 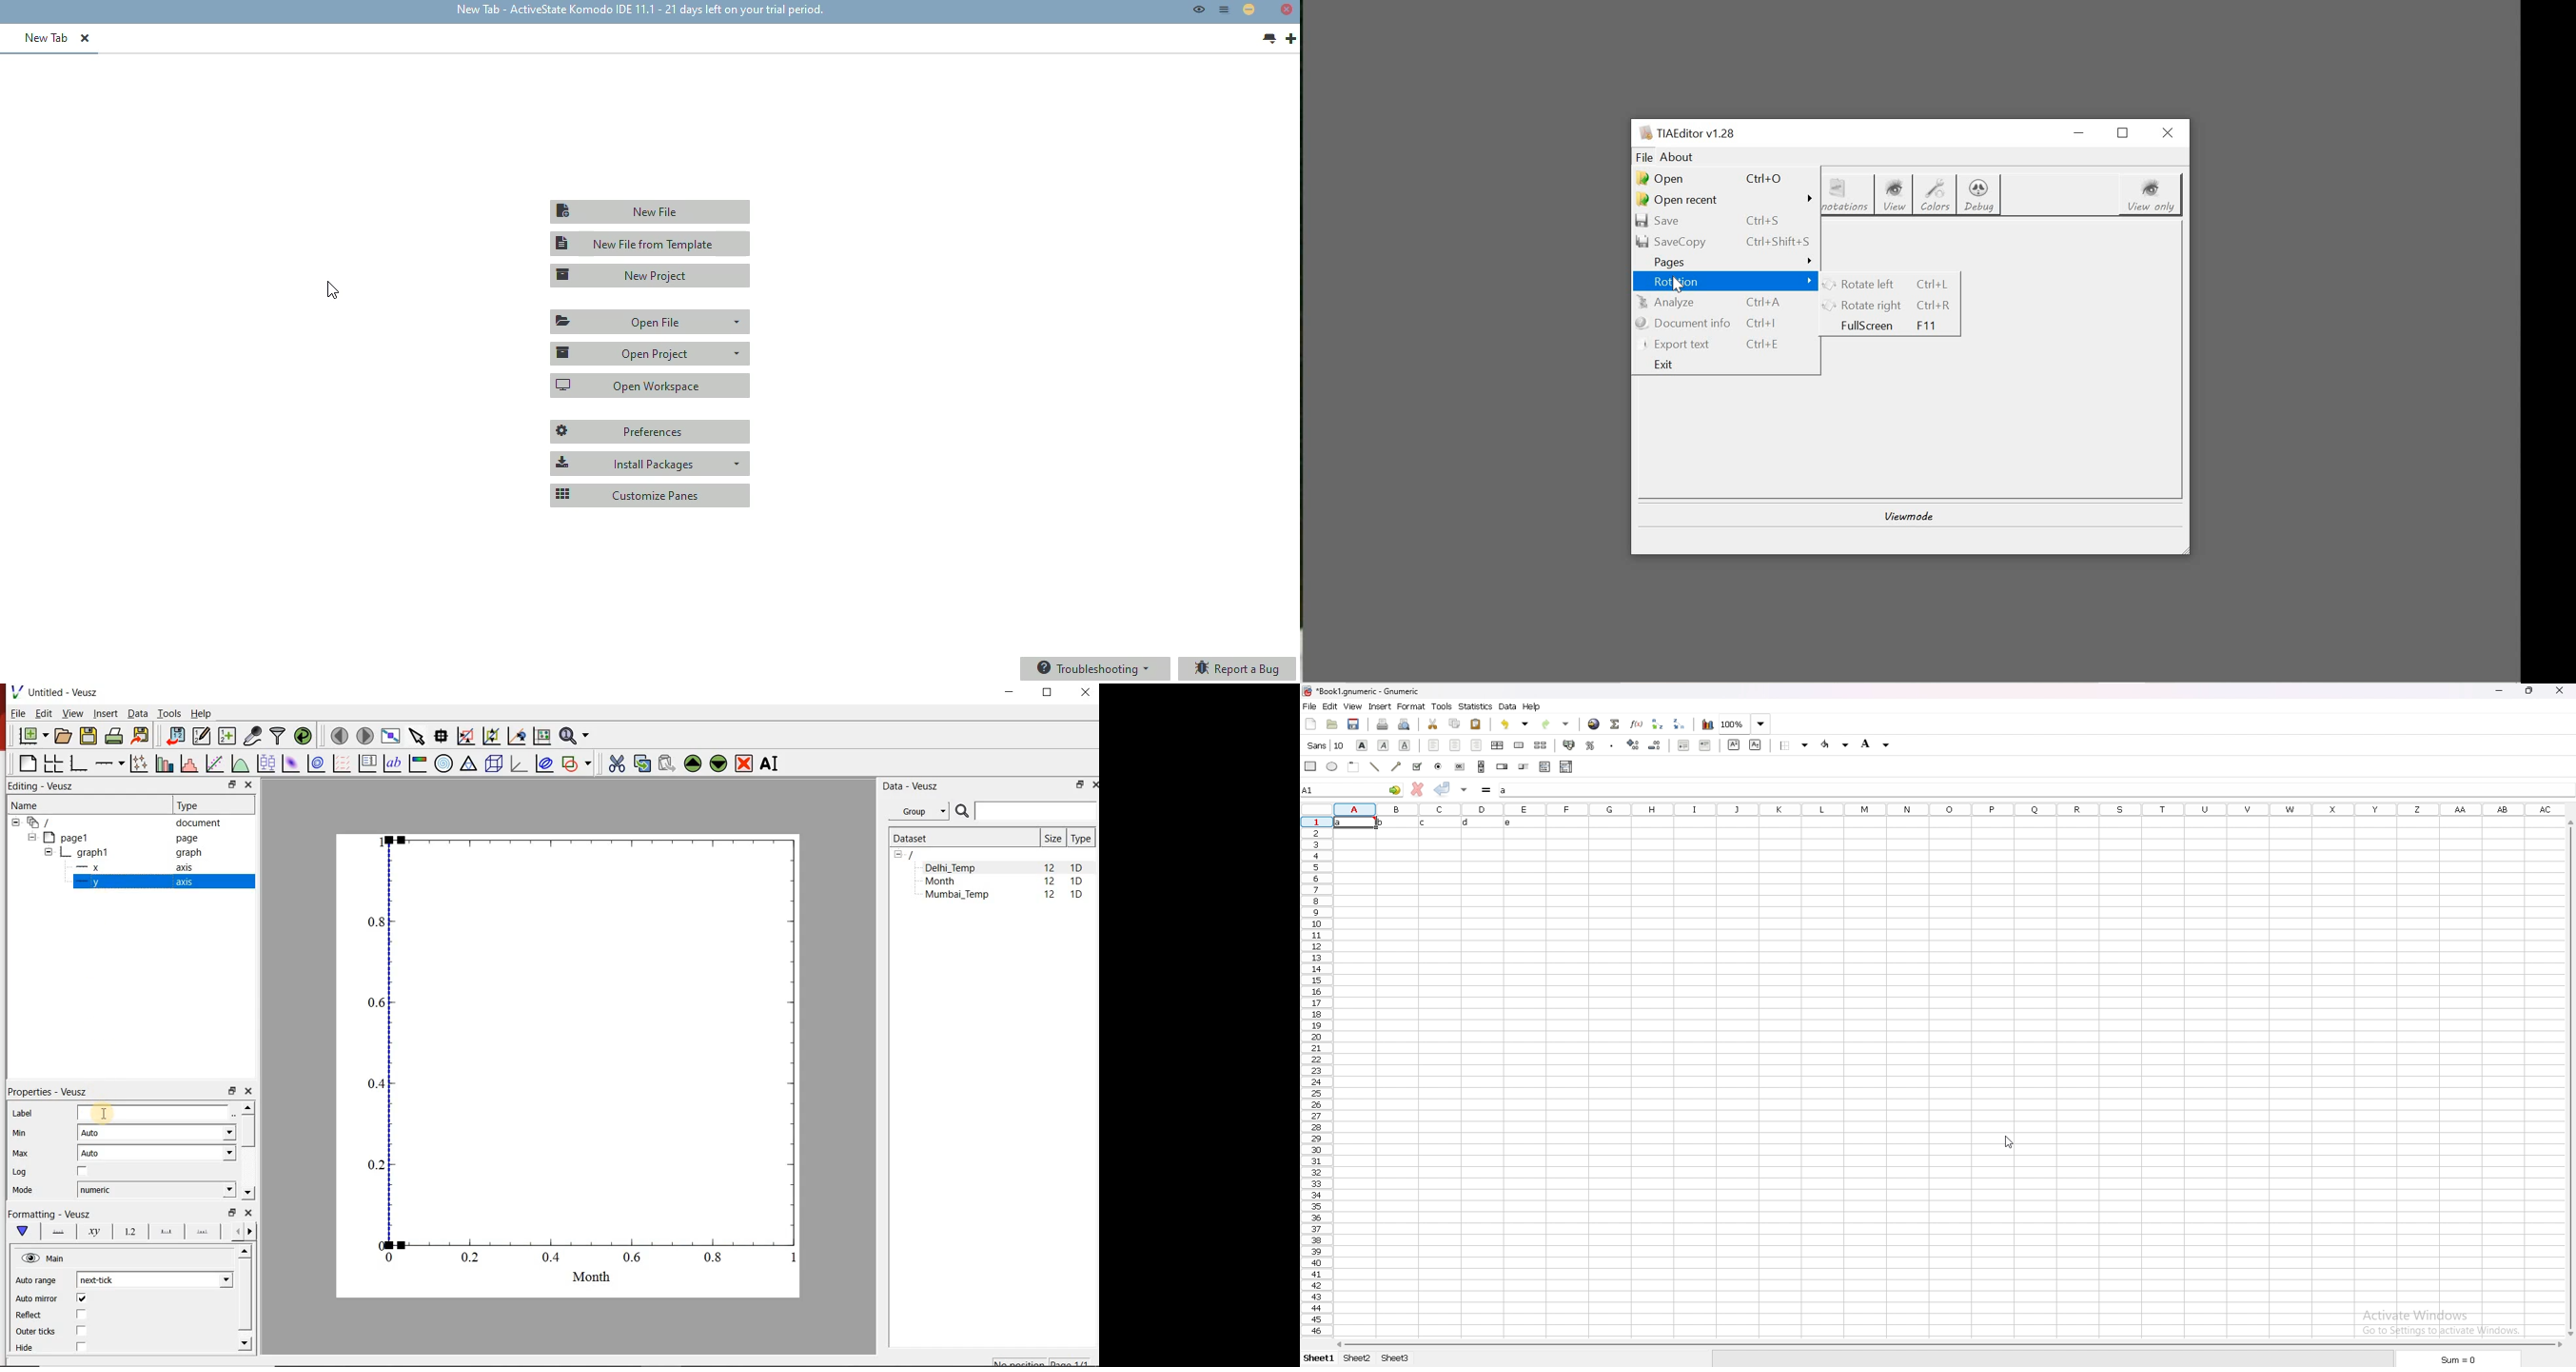 What do you see at coordinates (1310, 706) in the screenshot?
I see `file` at bounding box center [1310, 706].